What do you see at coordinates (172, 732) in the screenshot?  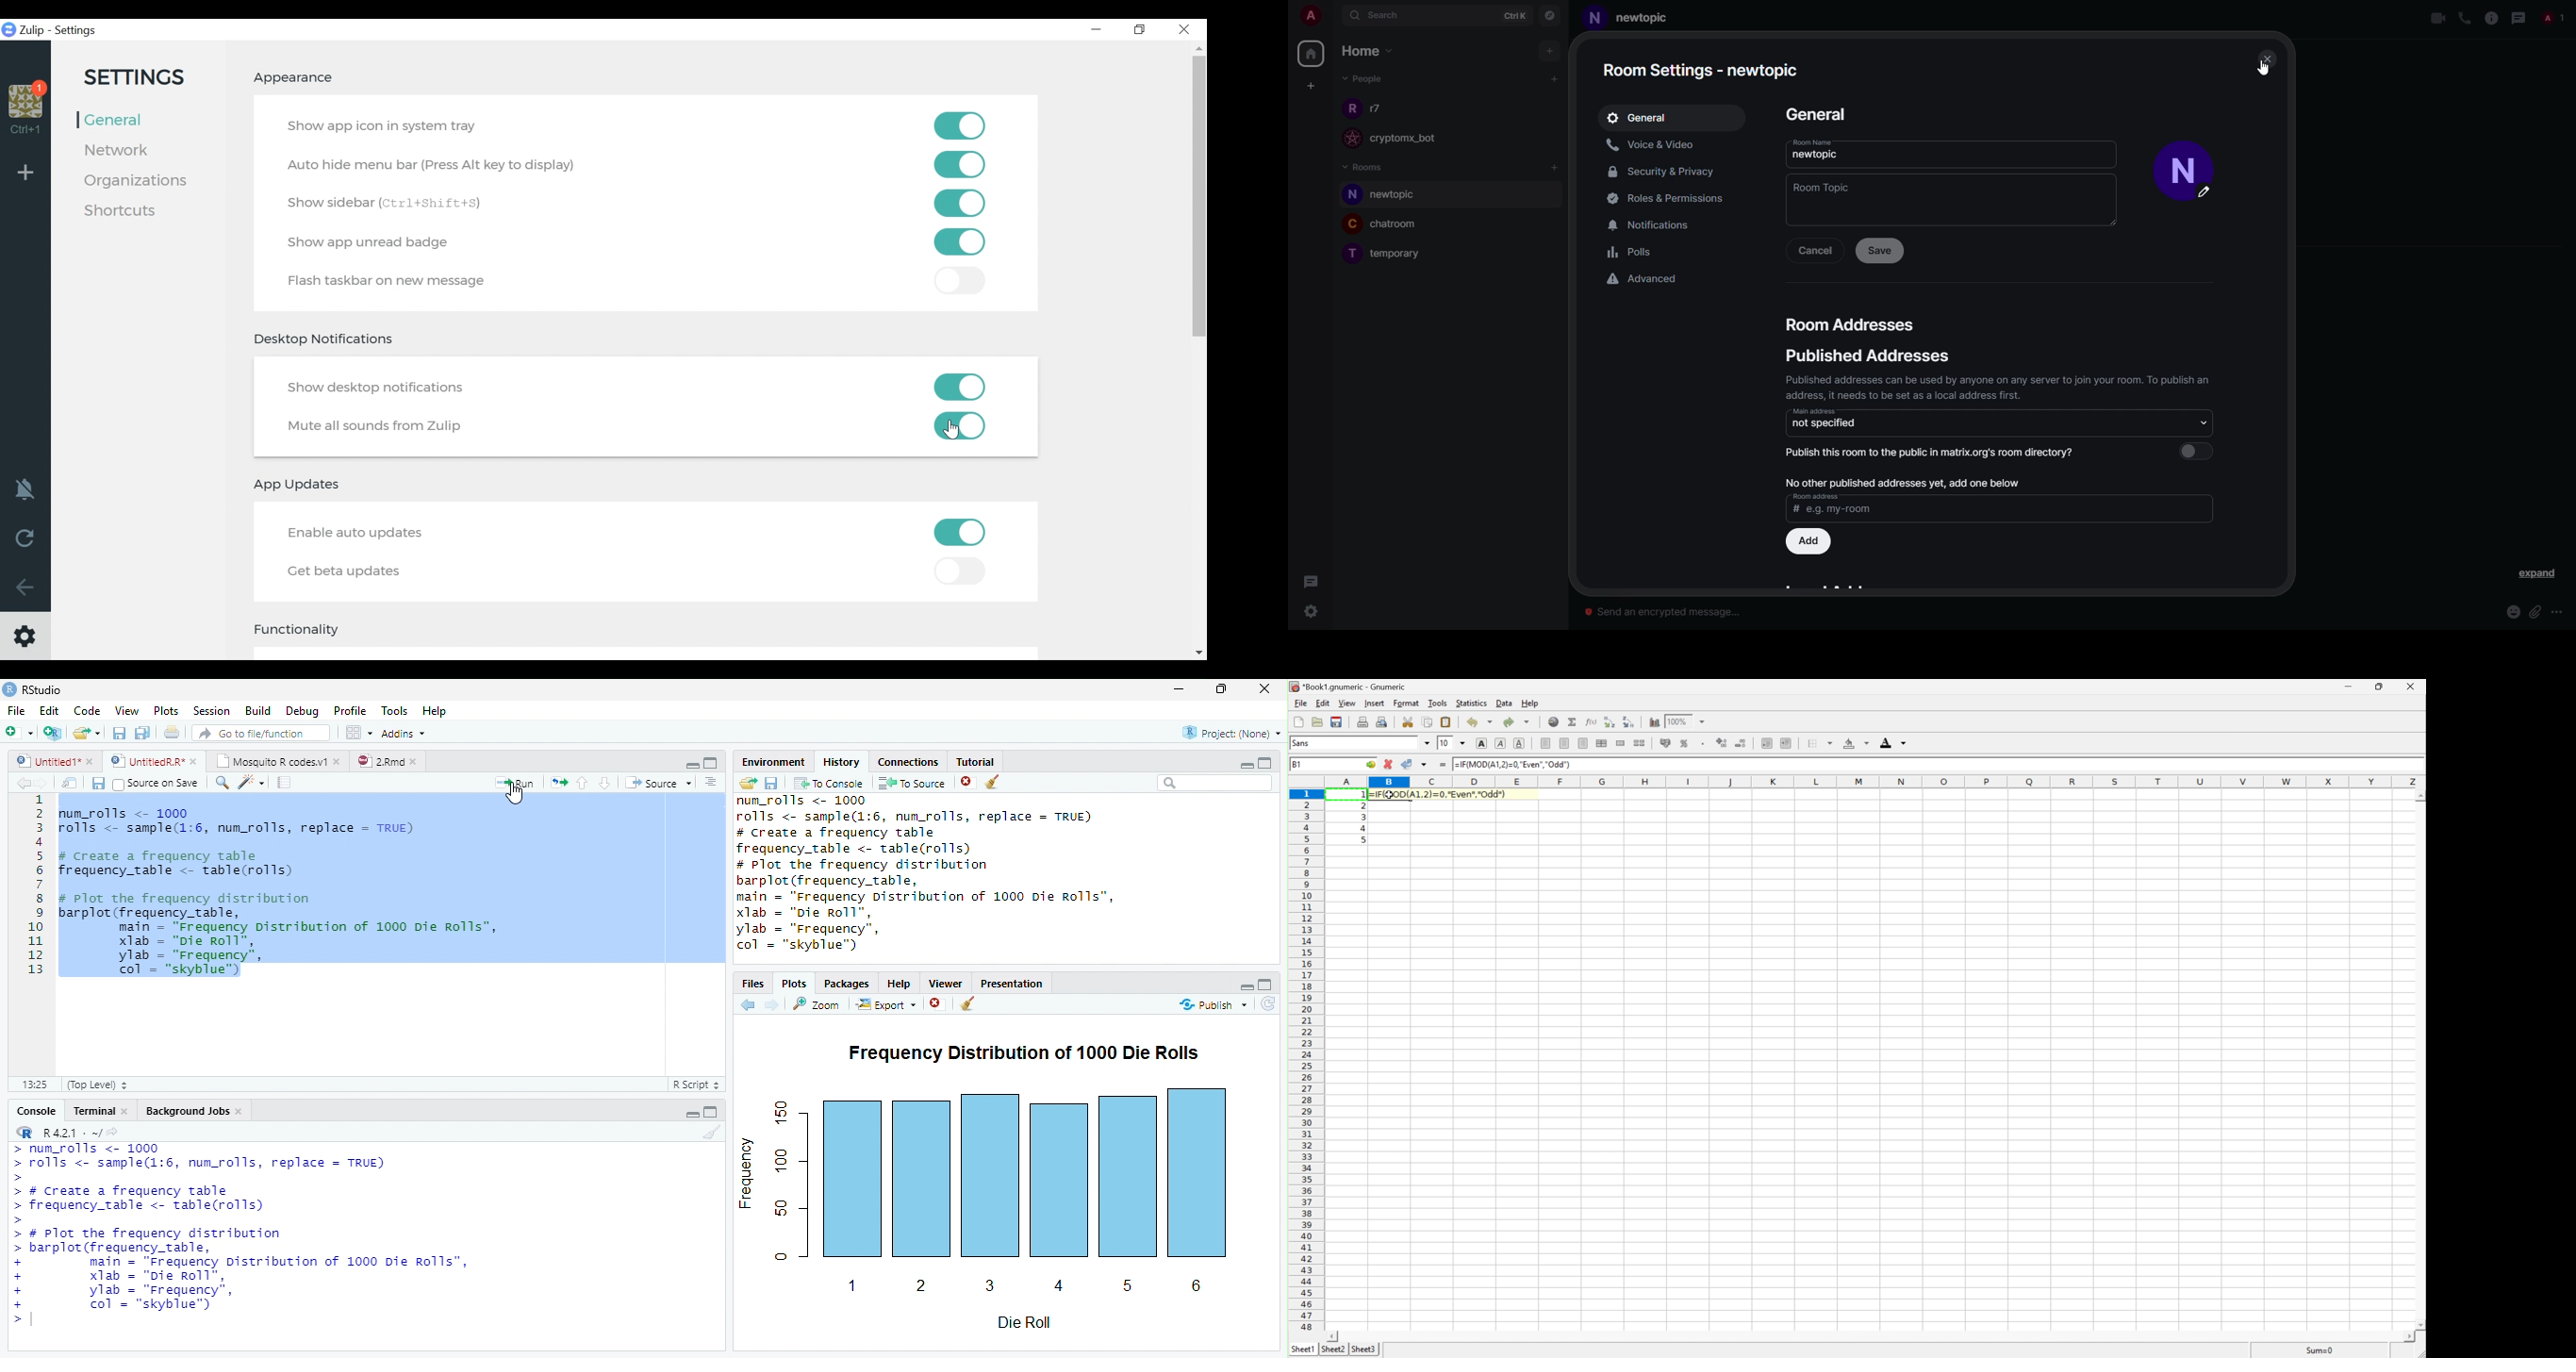 I see `Print` at bounding box center [172, 732].